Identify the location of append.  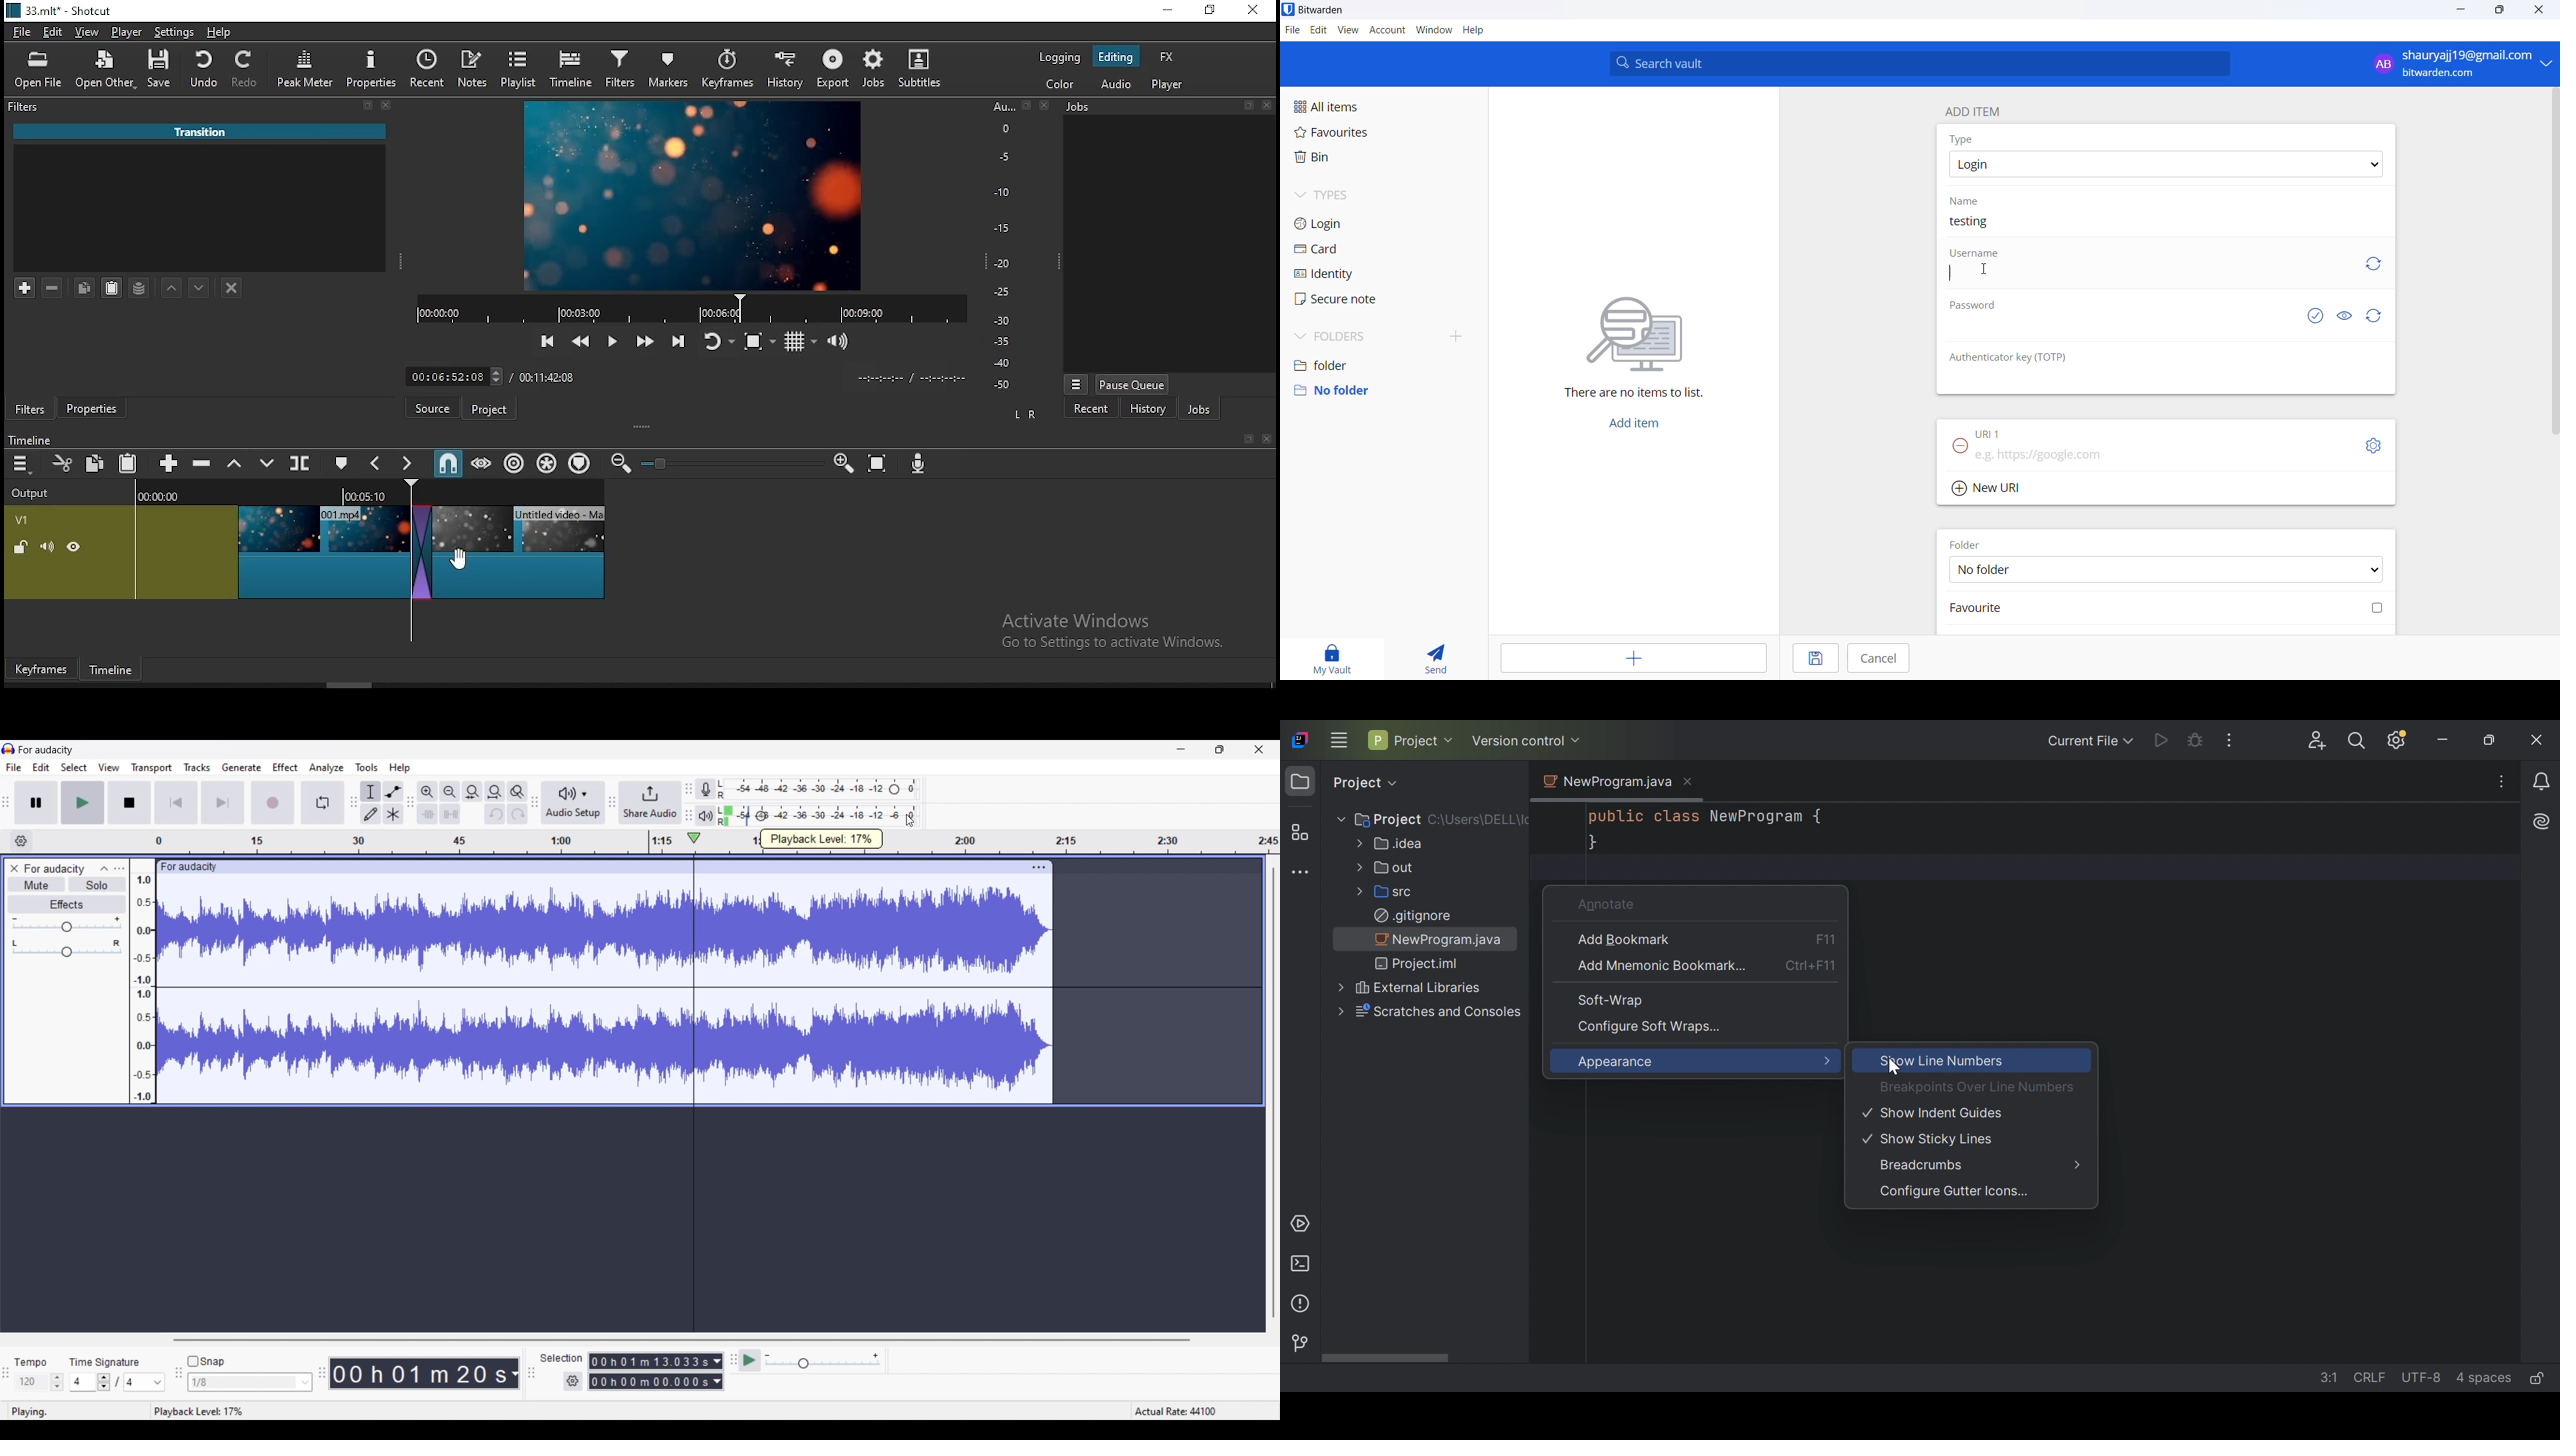
(171, 466).